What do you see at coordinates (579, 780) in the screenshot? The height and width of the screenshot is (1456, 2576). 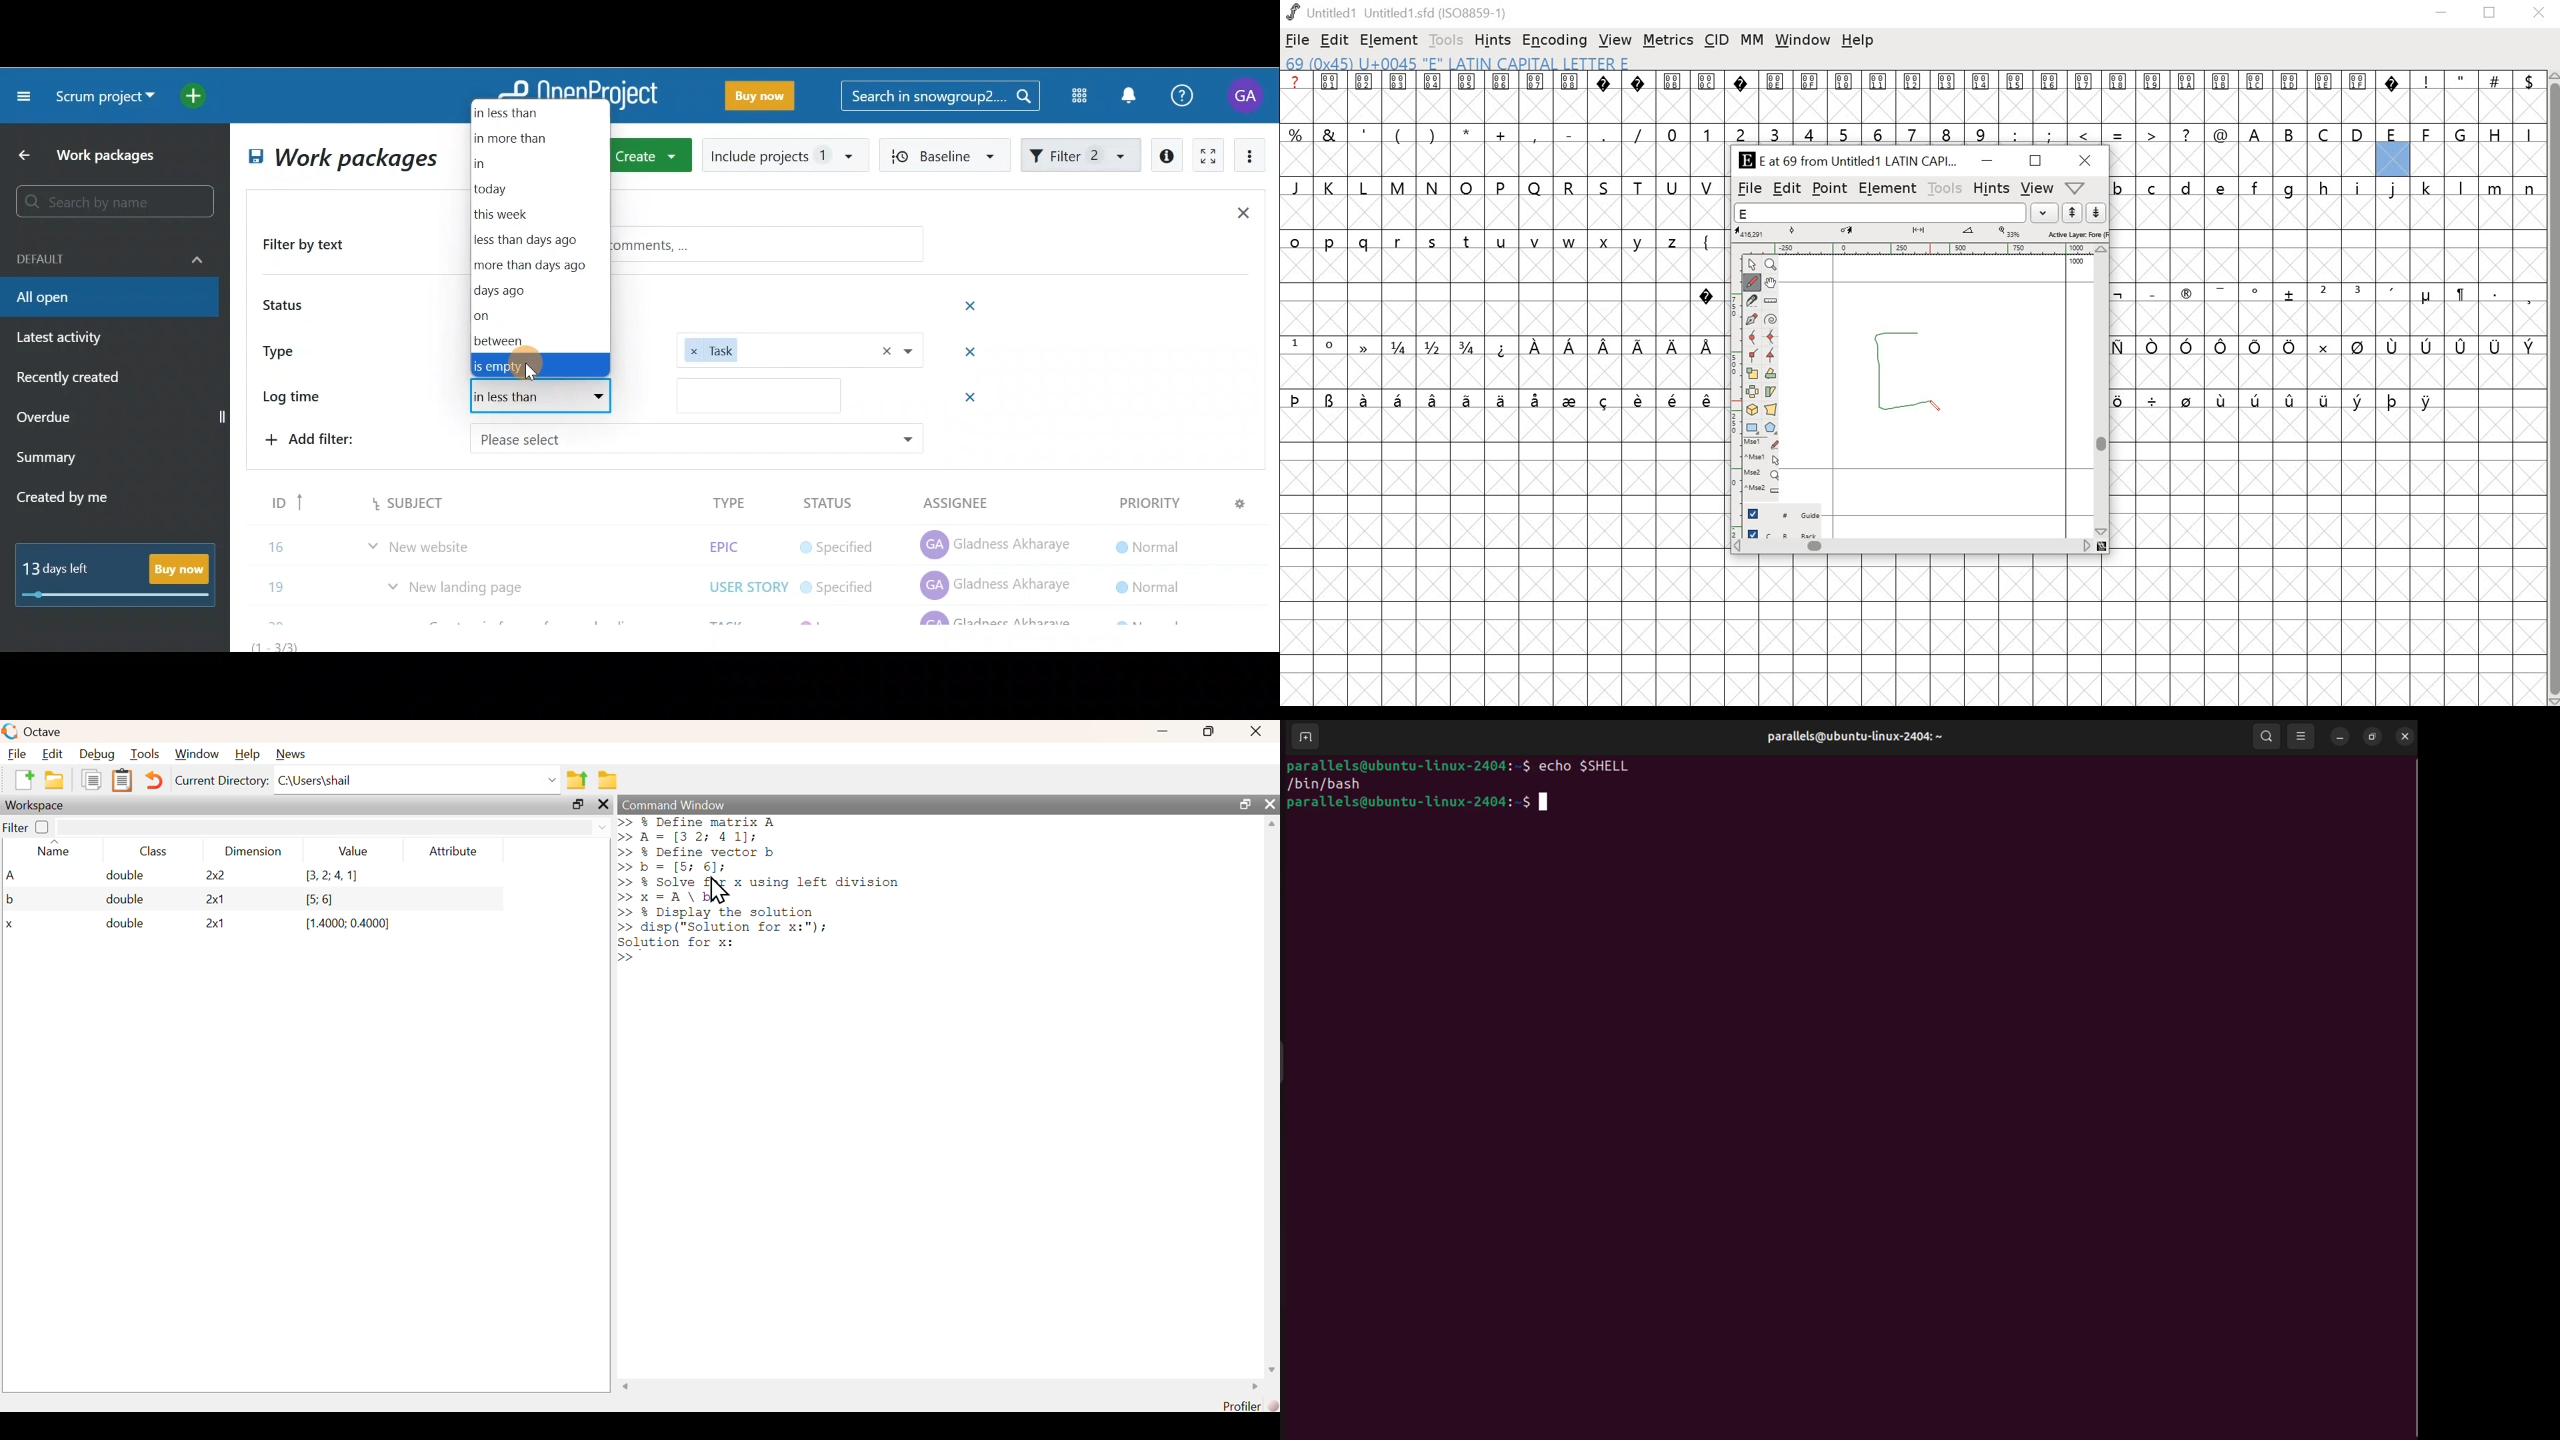 I see `one directory up` at bounding box center [579, 780].